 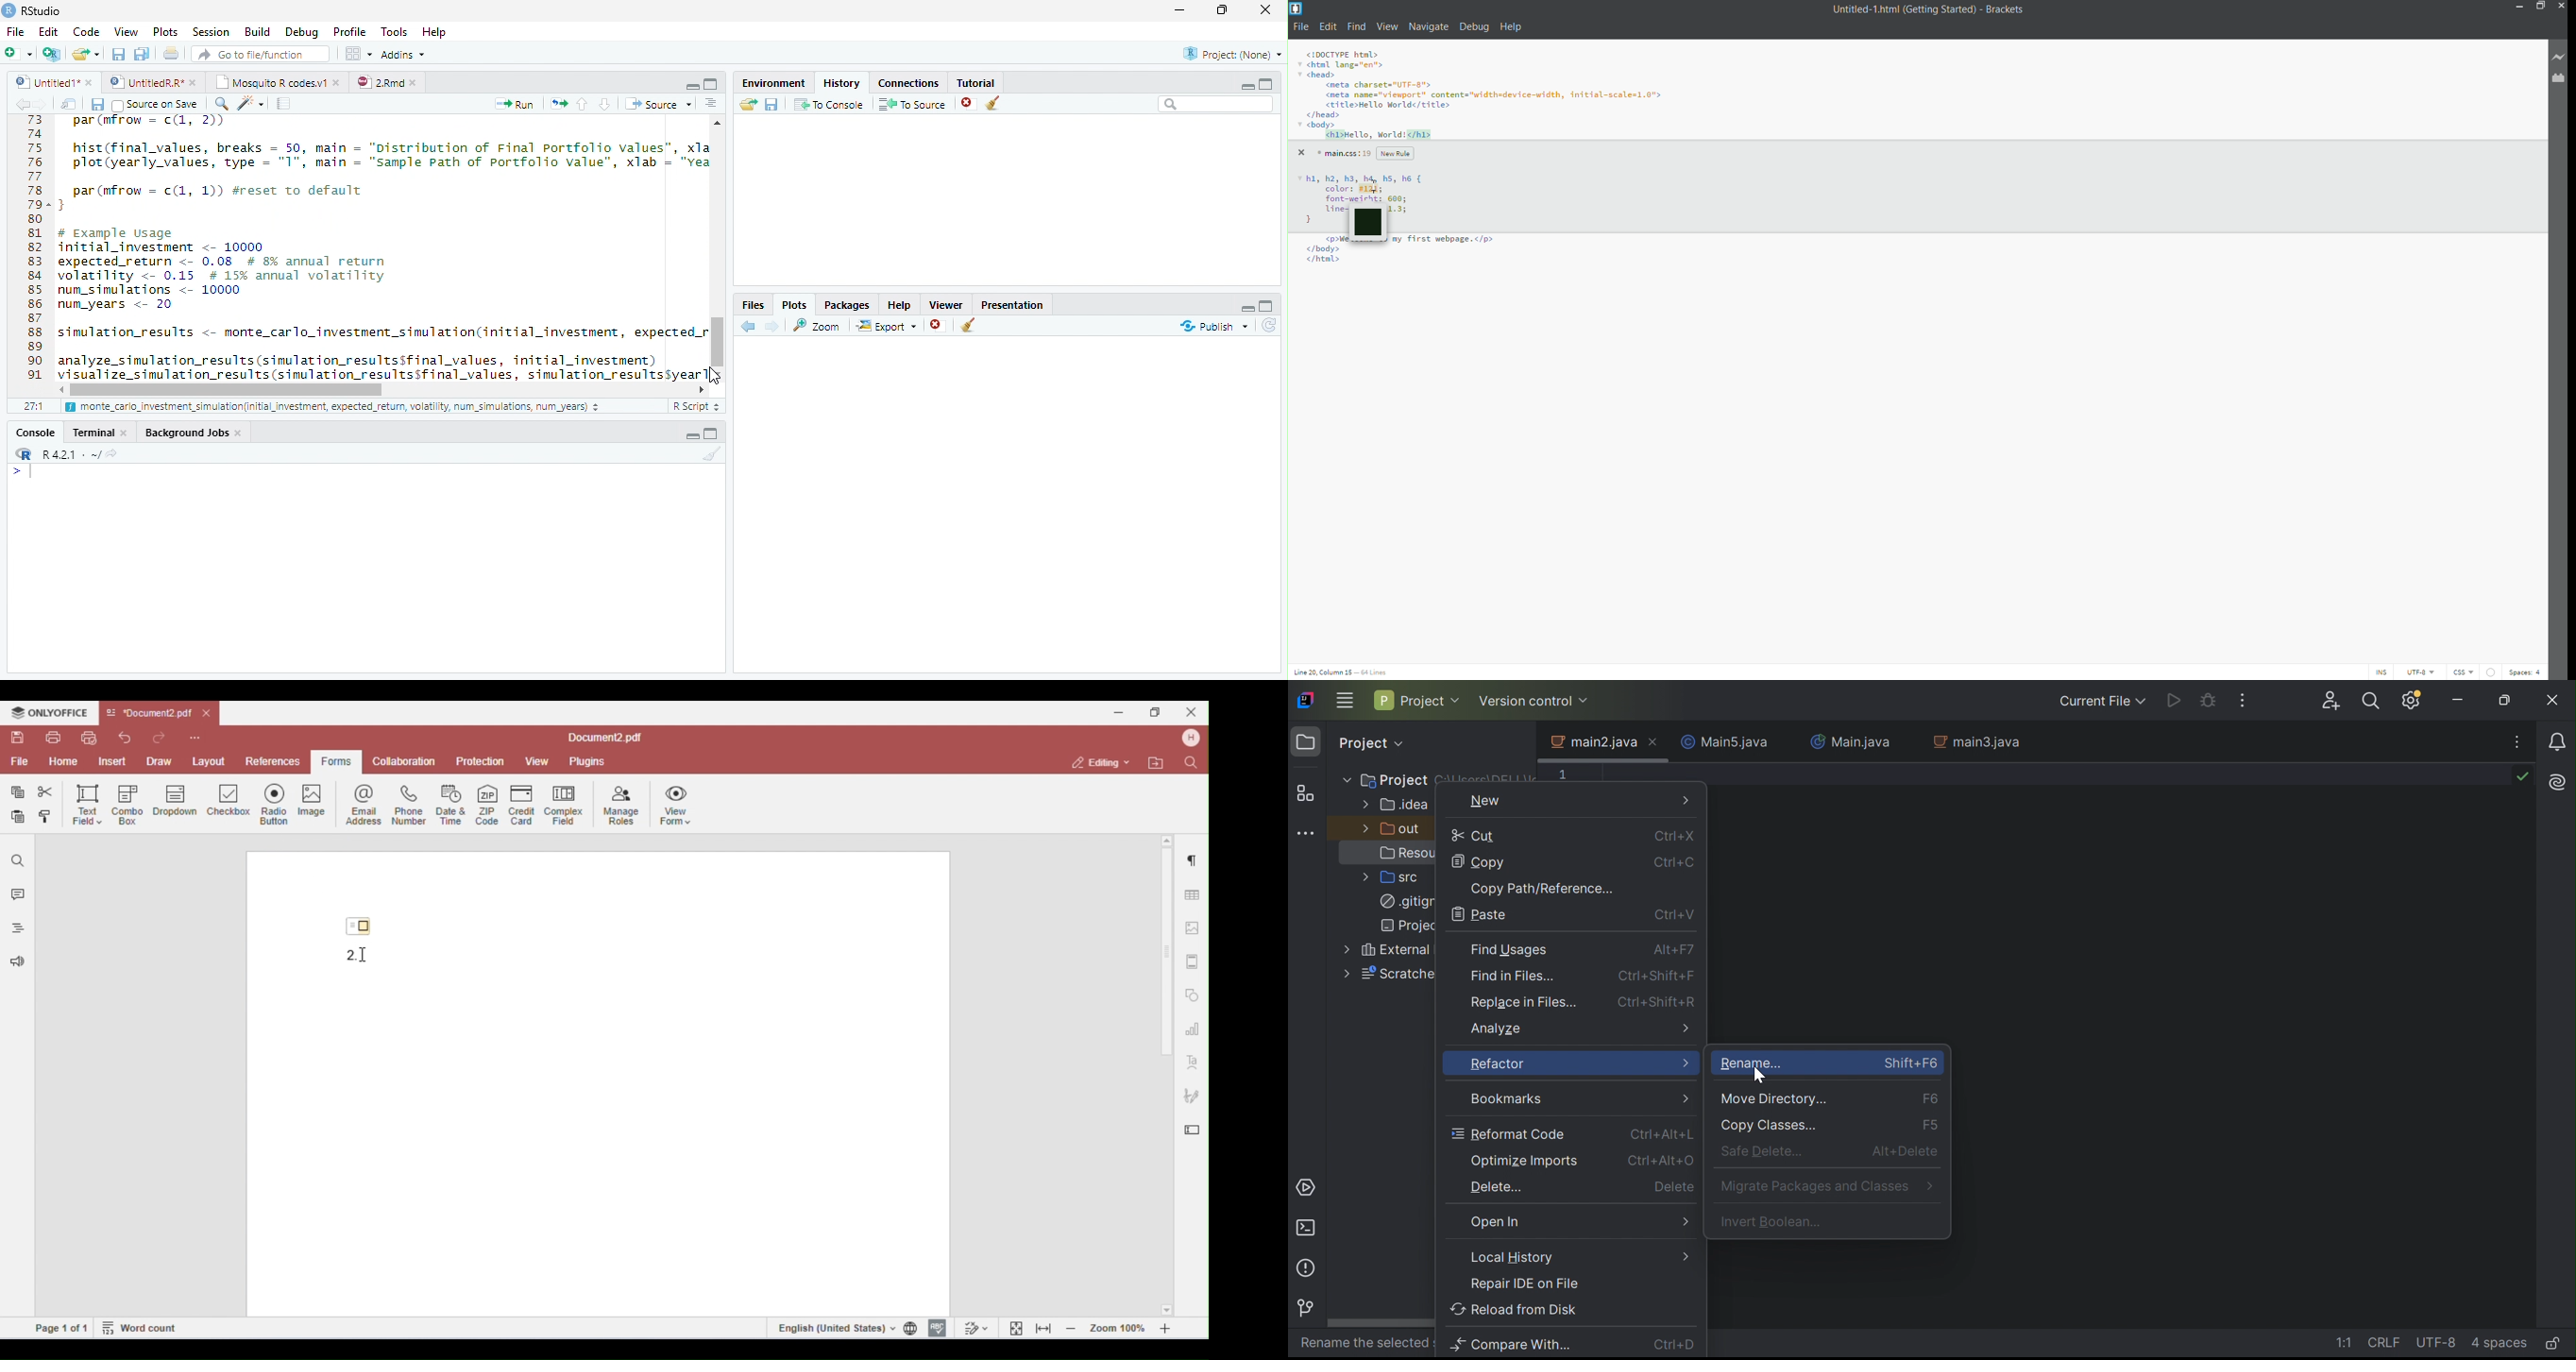 What do you see at coordinates (286, 104) in the screenshot?
I see `Compile Report` at bounding box center [286, 104].